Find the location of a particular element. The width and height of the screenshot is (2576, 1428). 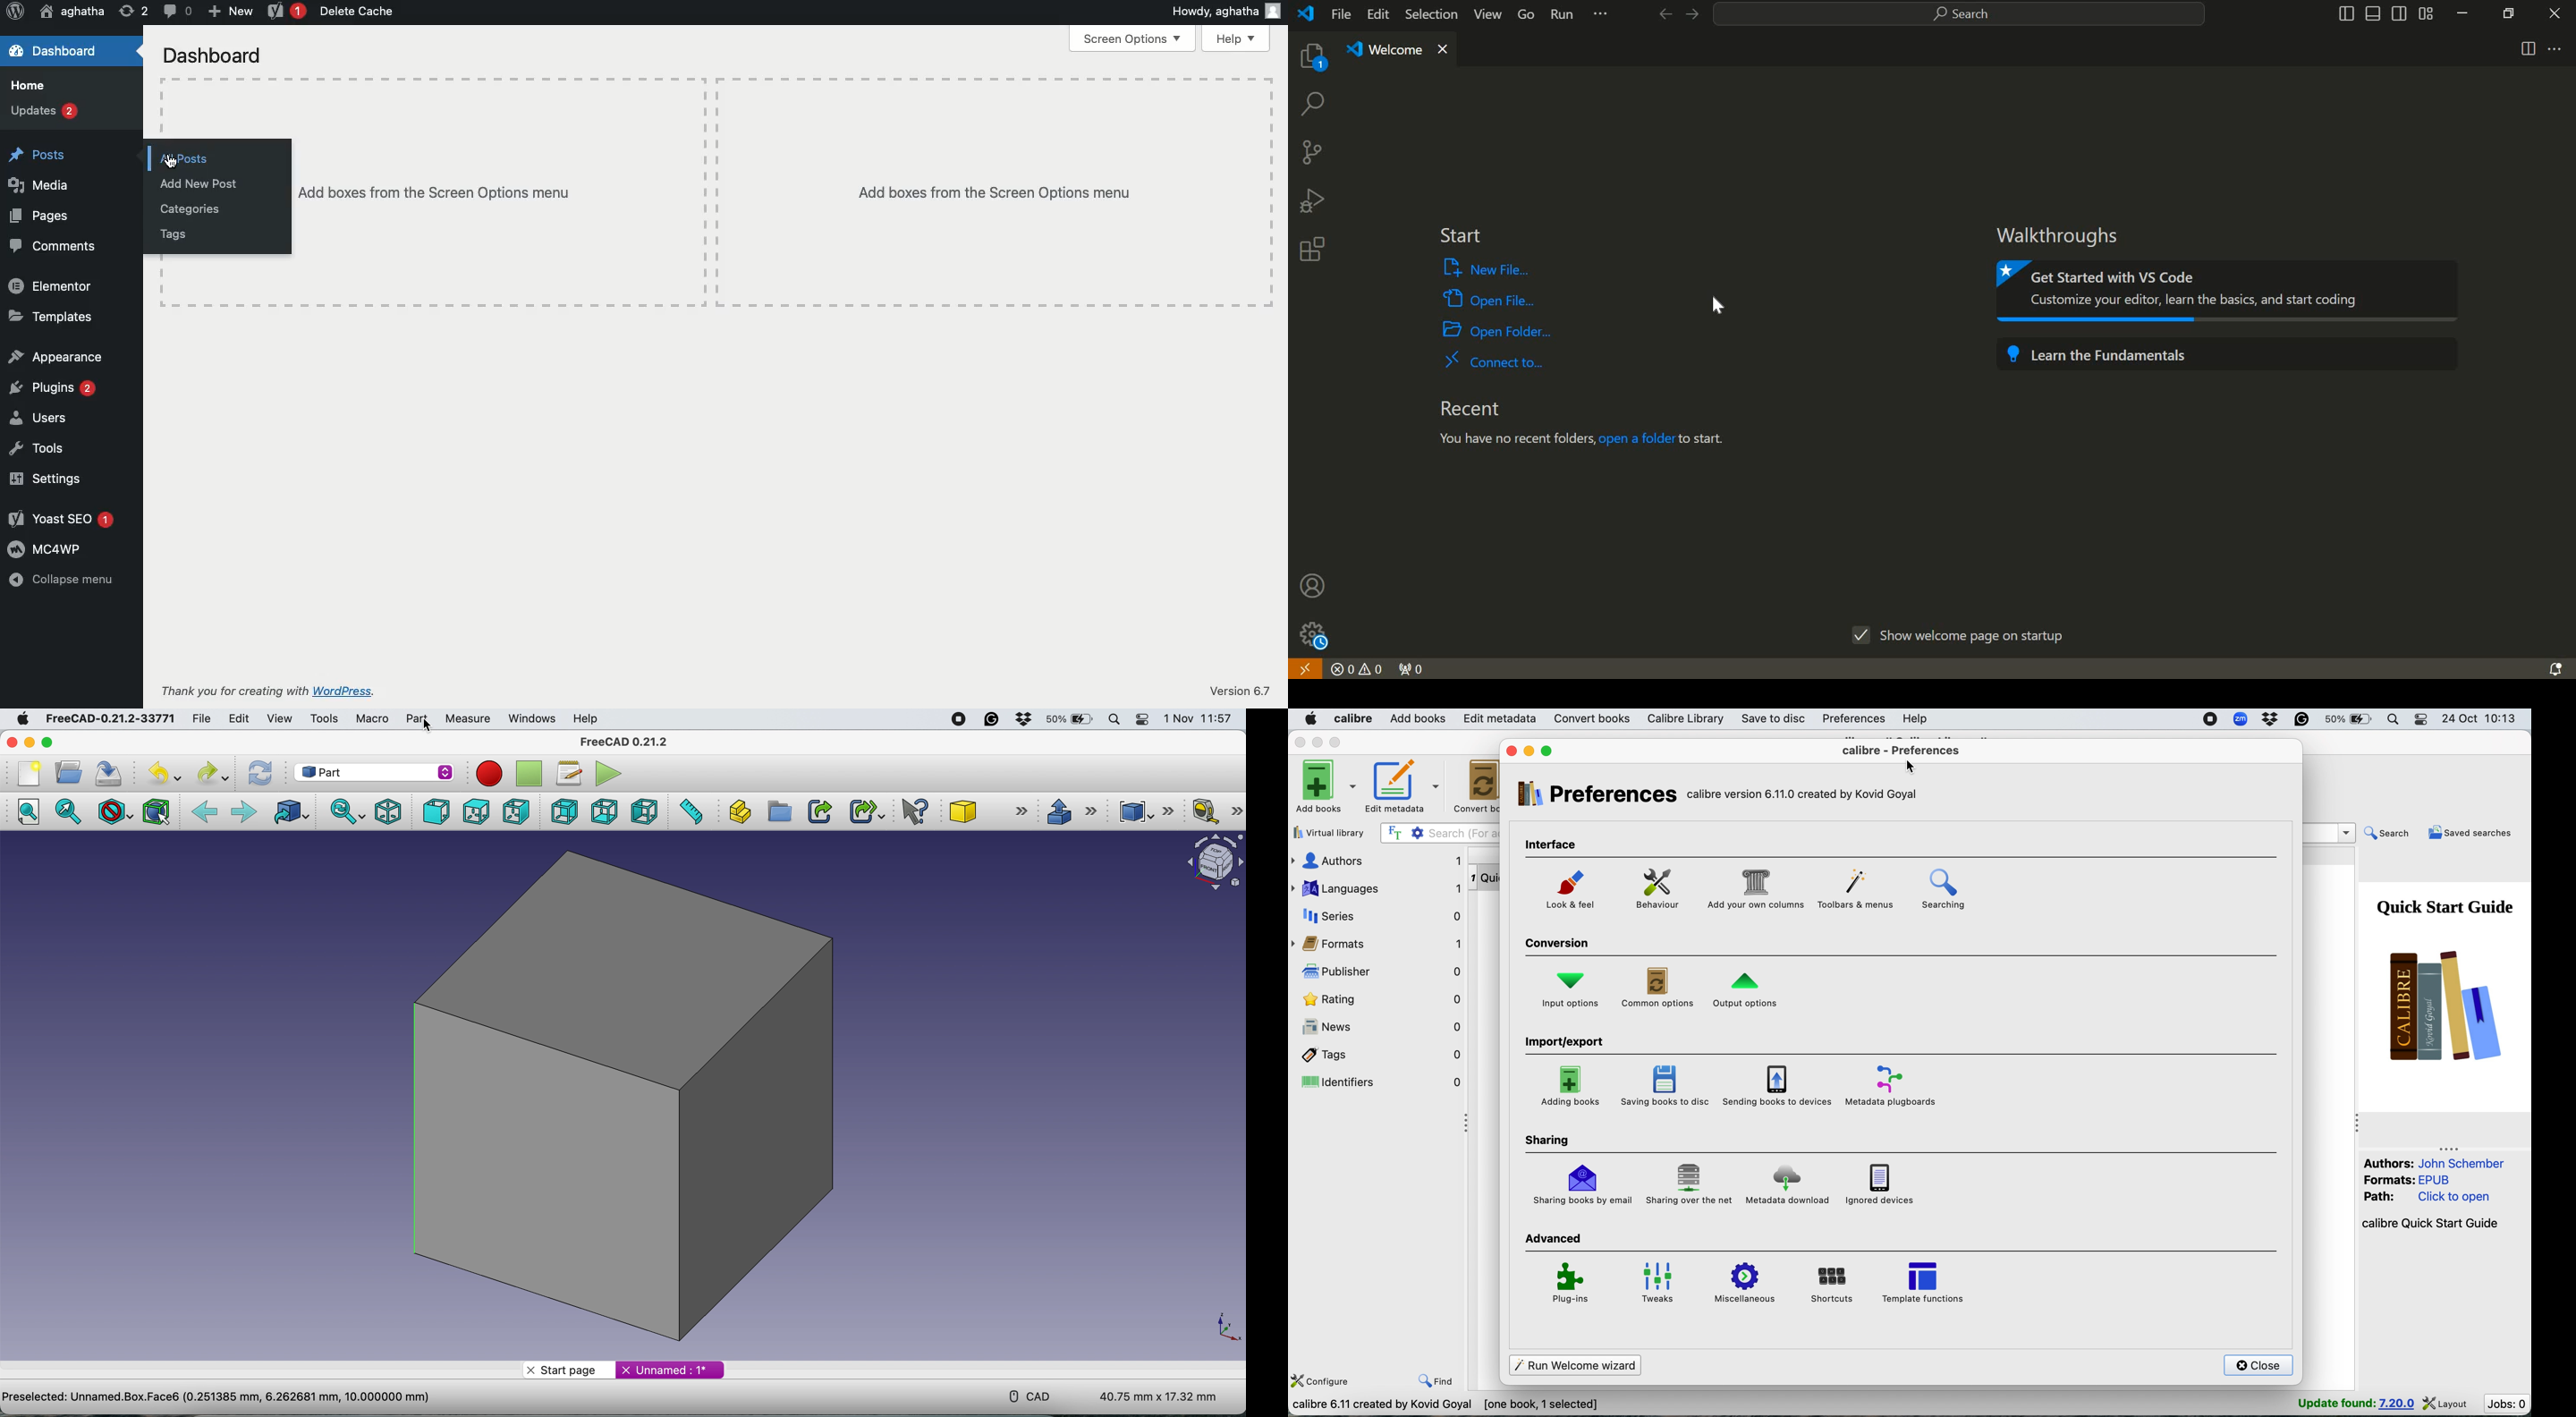

compound tools is located at coordinates (1148, 812).